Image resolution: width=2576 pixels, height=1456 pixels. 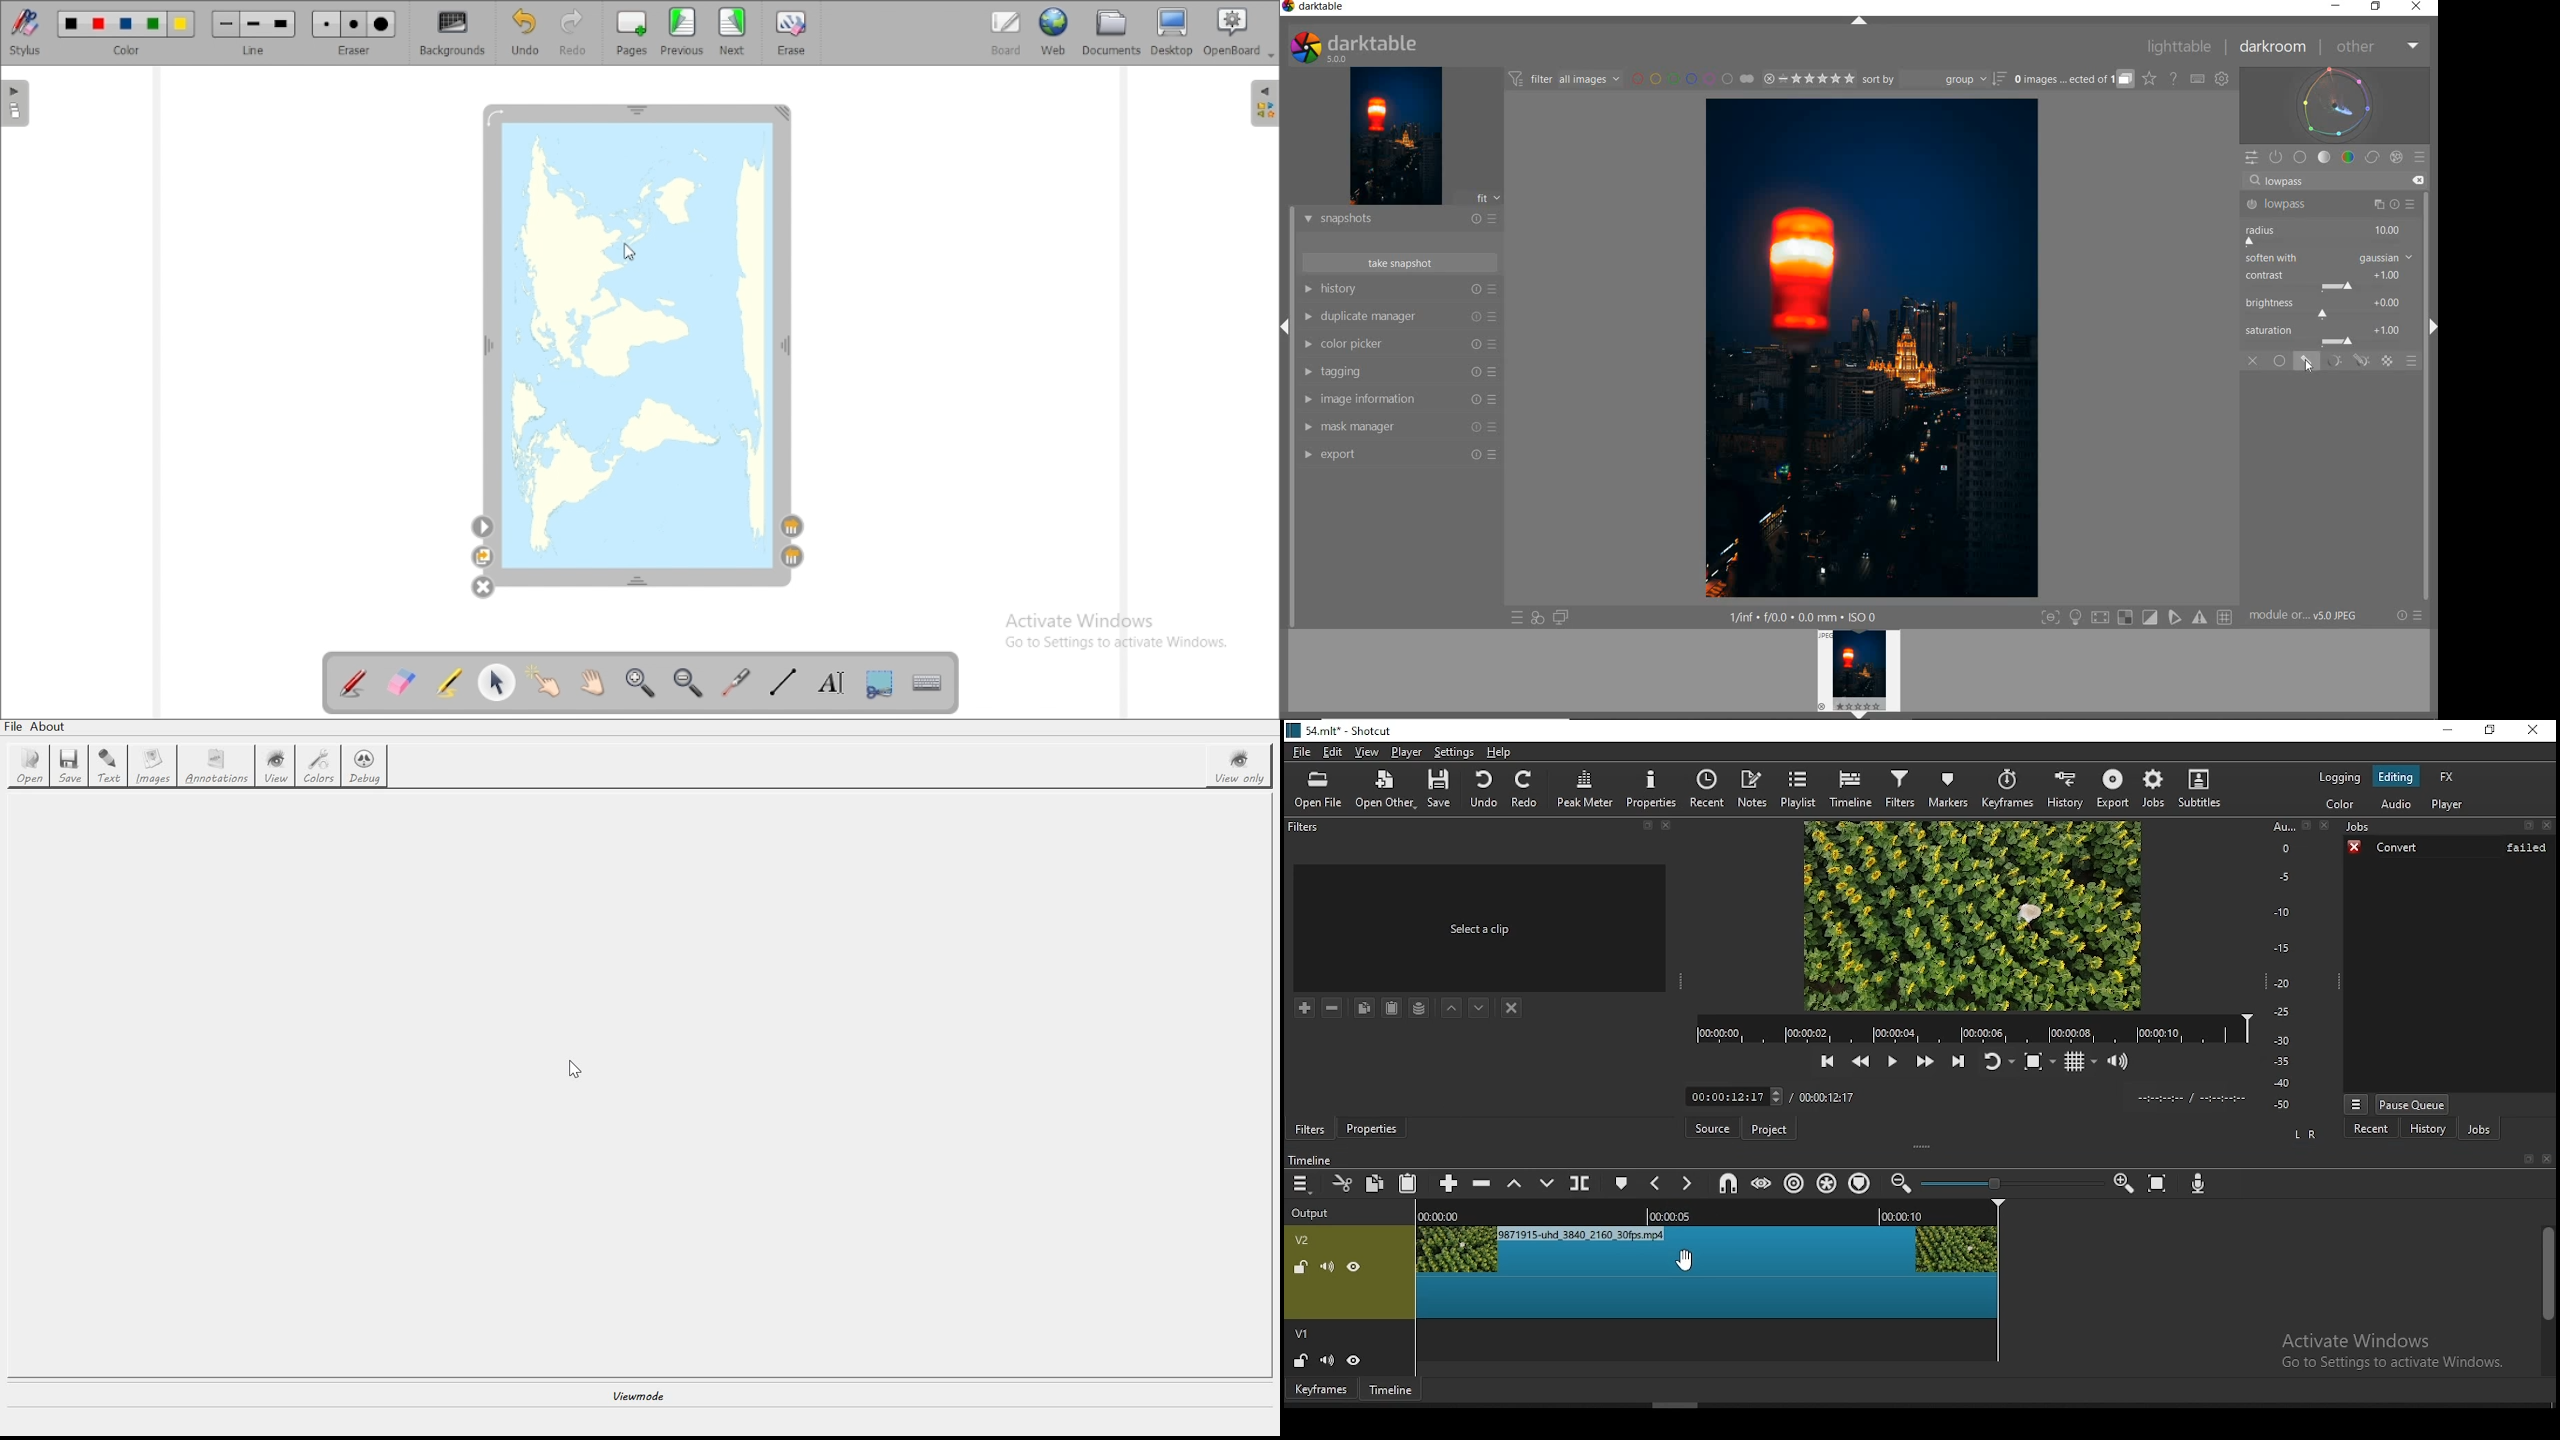 What do you see at coordinates (2197, 1185) in the screenshot?
I see `record audio` at bounding box center [2197, 1185].